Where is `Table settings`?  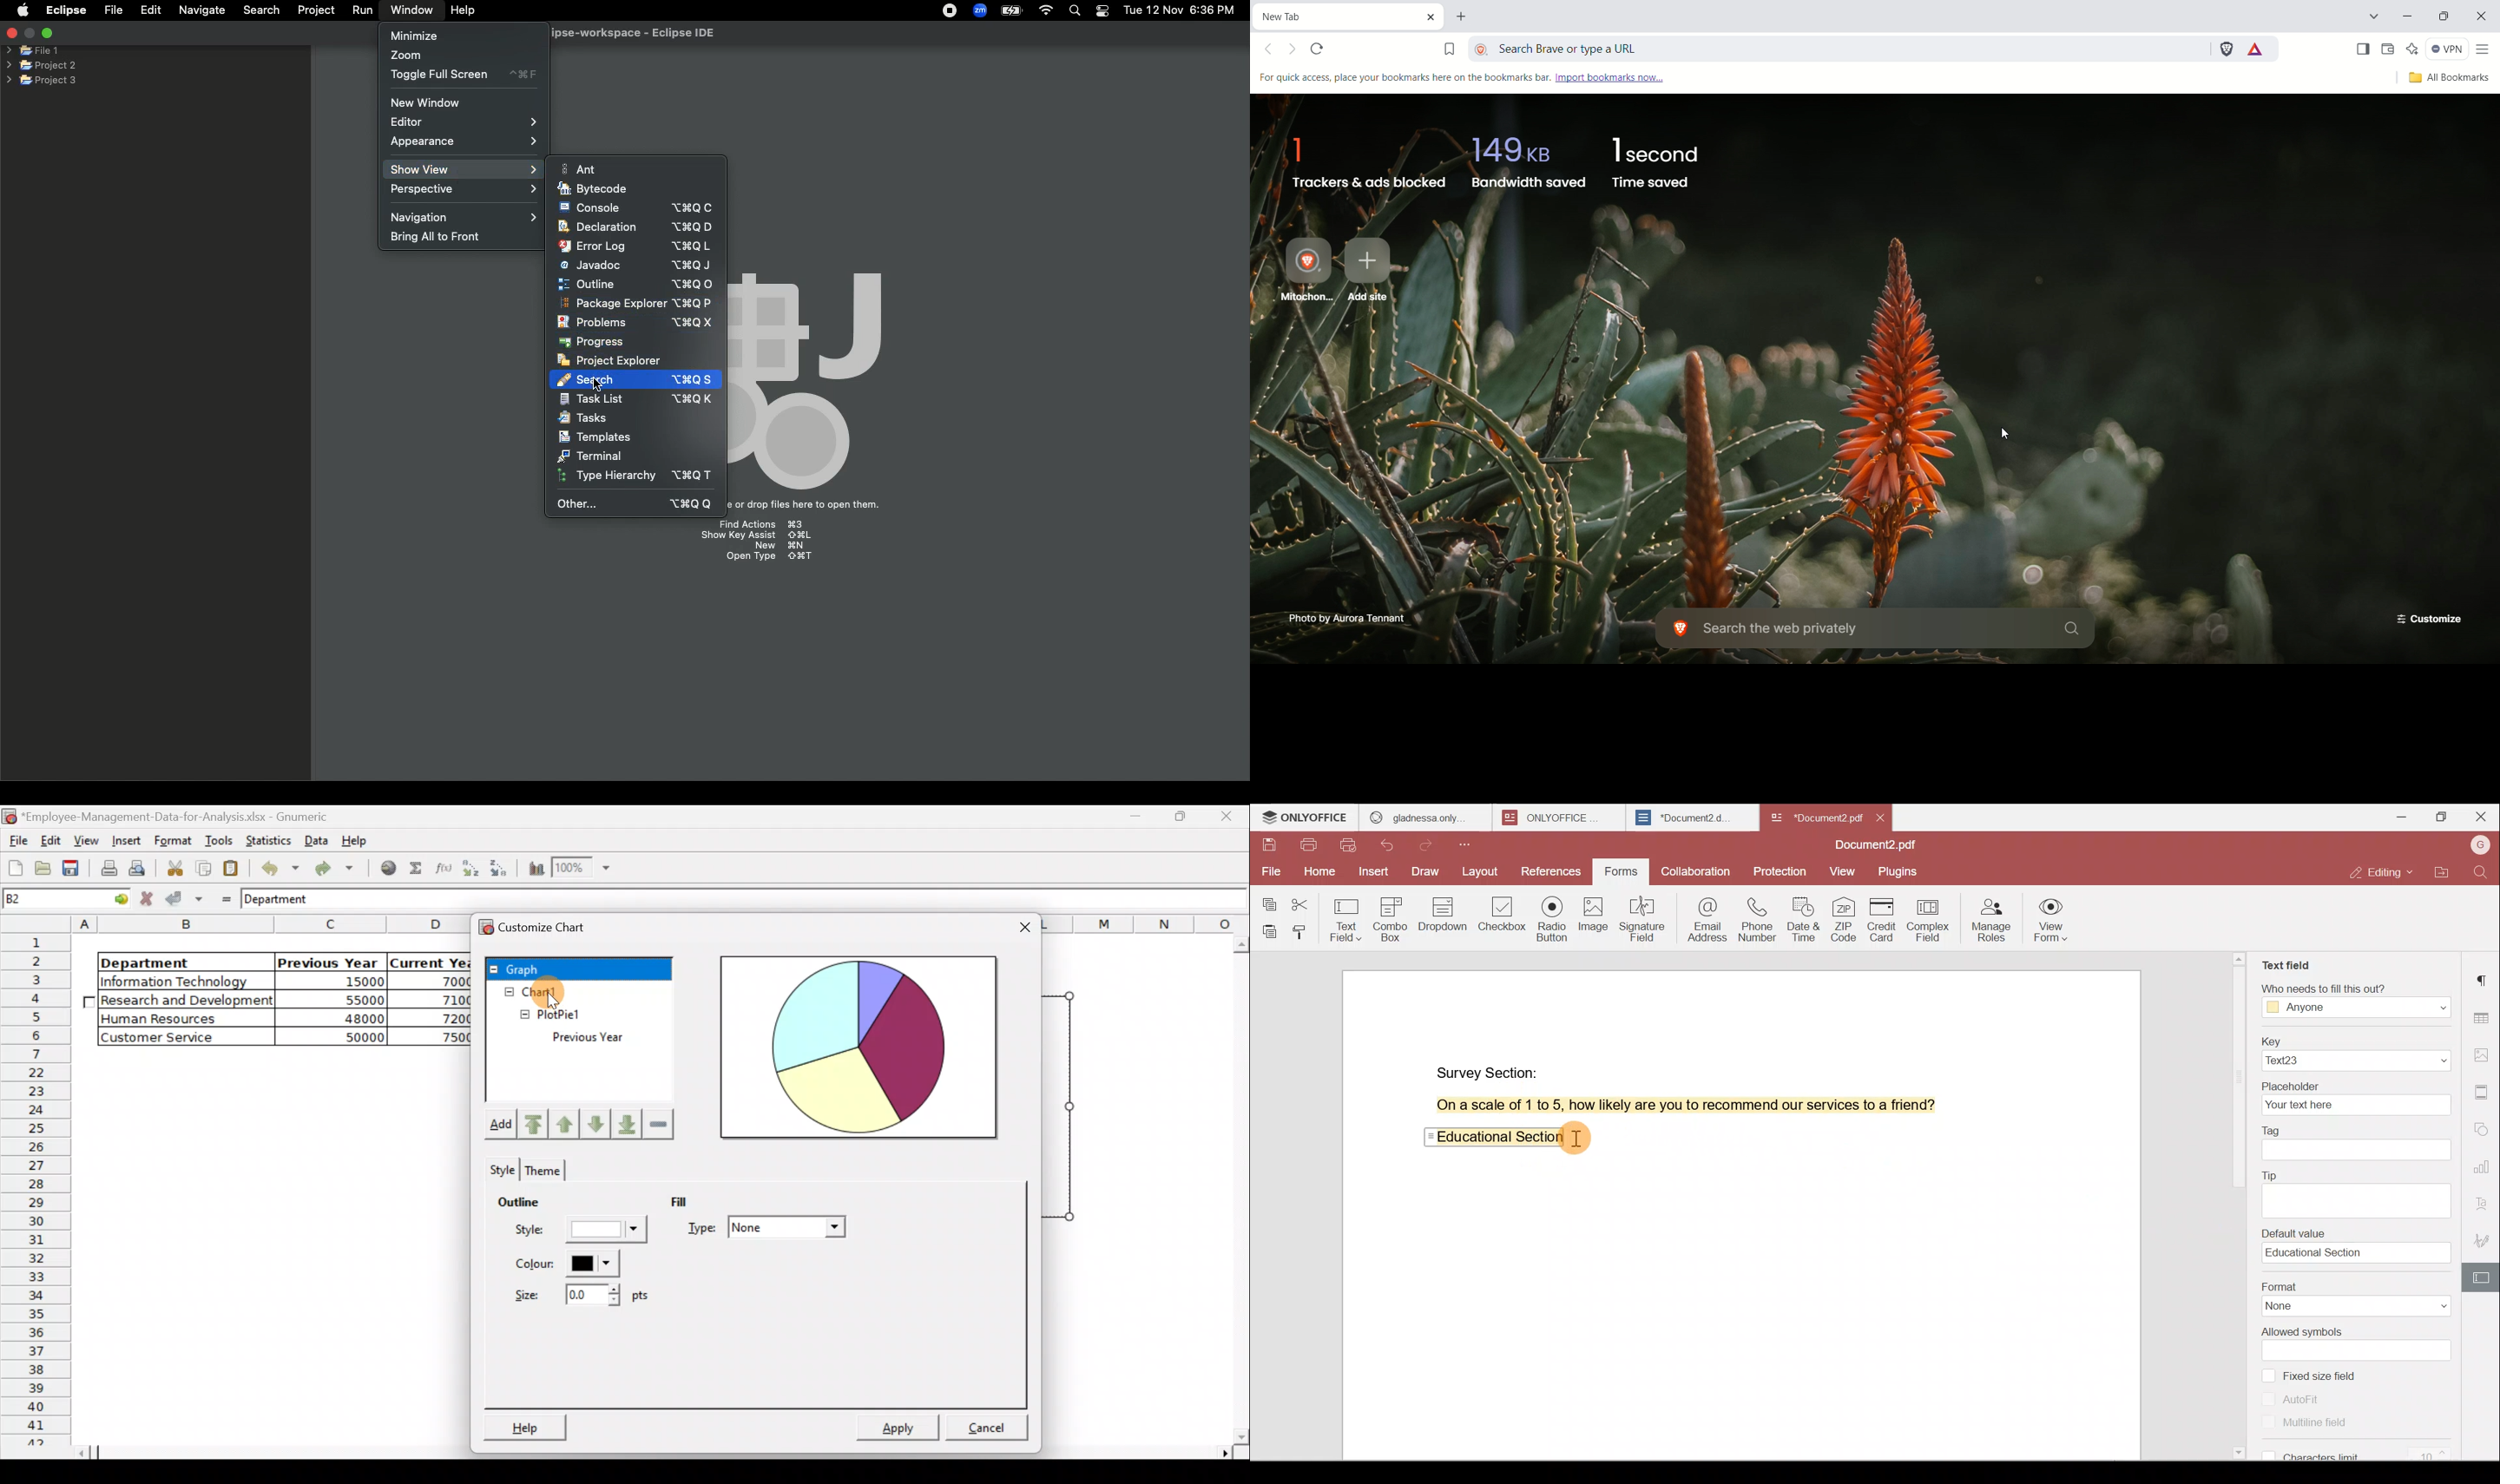 Table settings is located at coordinates (2483, 1015).